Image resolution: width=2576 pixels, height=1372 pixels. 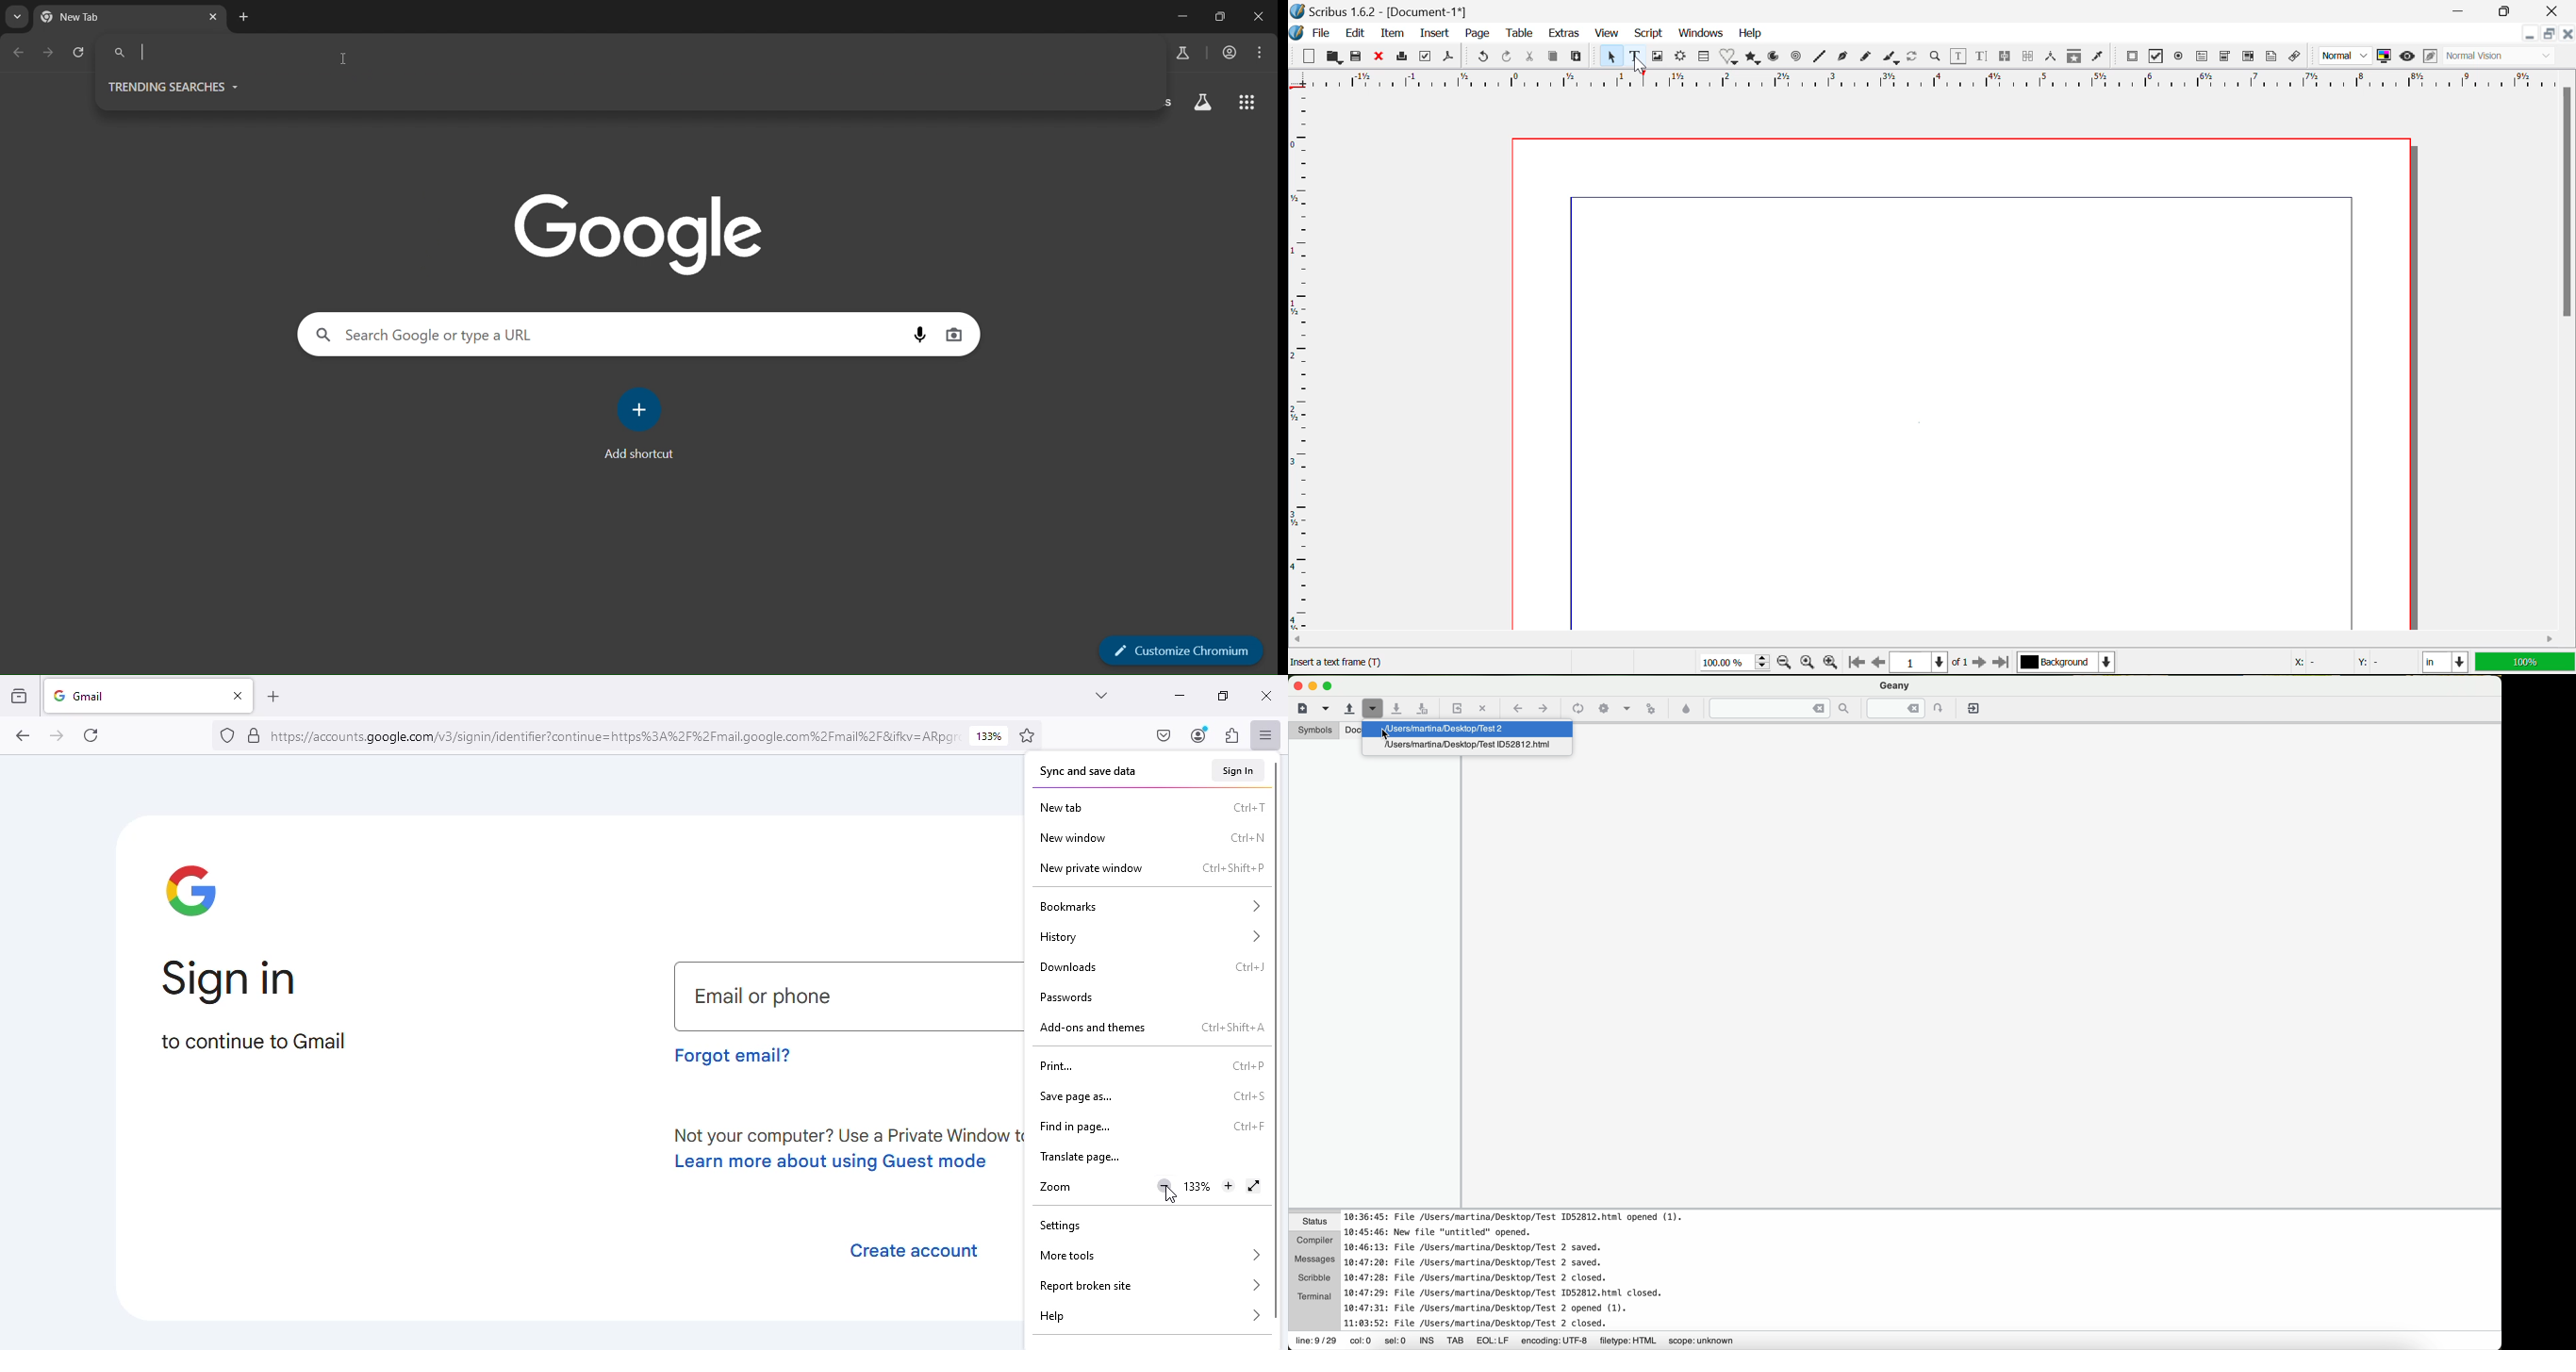 I want to click on save the current file, so click(x=1399, y=709).